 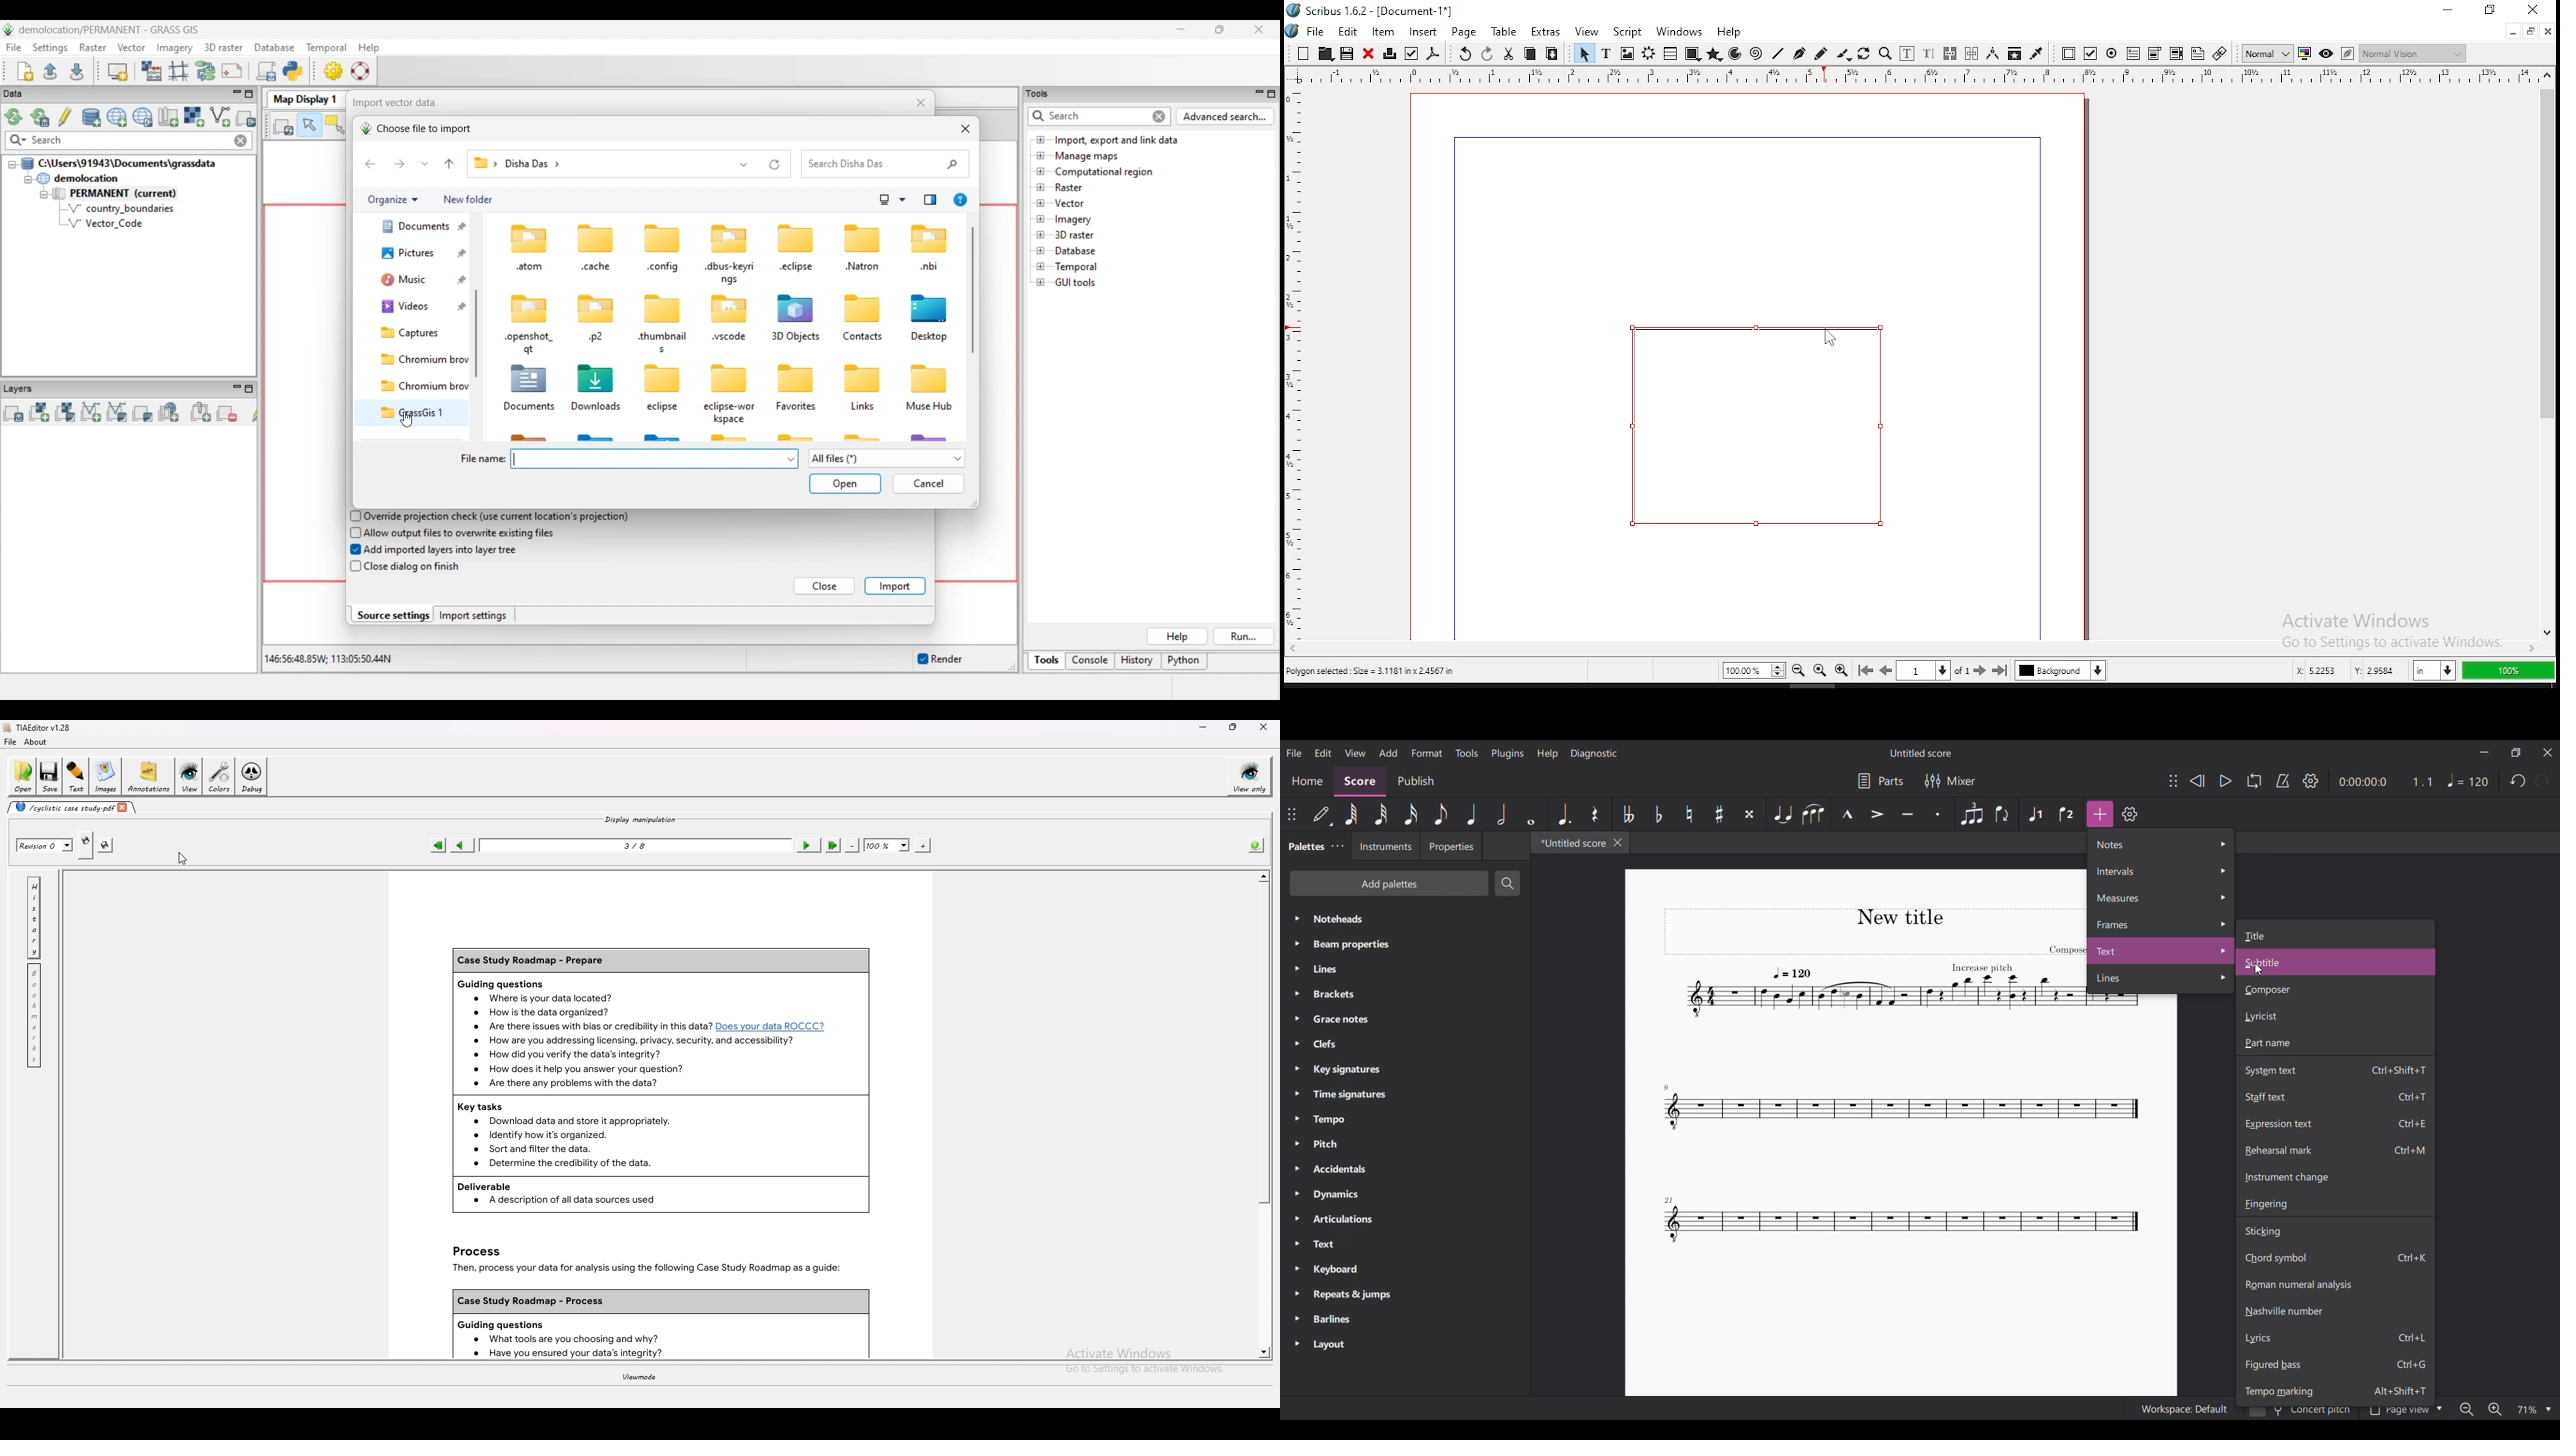 What do you see at coordinates (1405, 969) in the screenshot?
I see `Lines` at bounding box center [1405, 969].